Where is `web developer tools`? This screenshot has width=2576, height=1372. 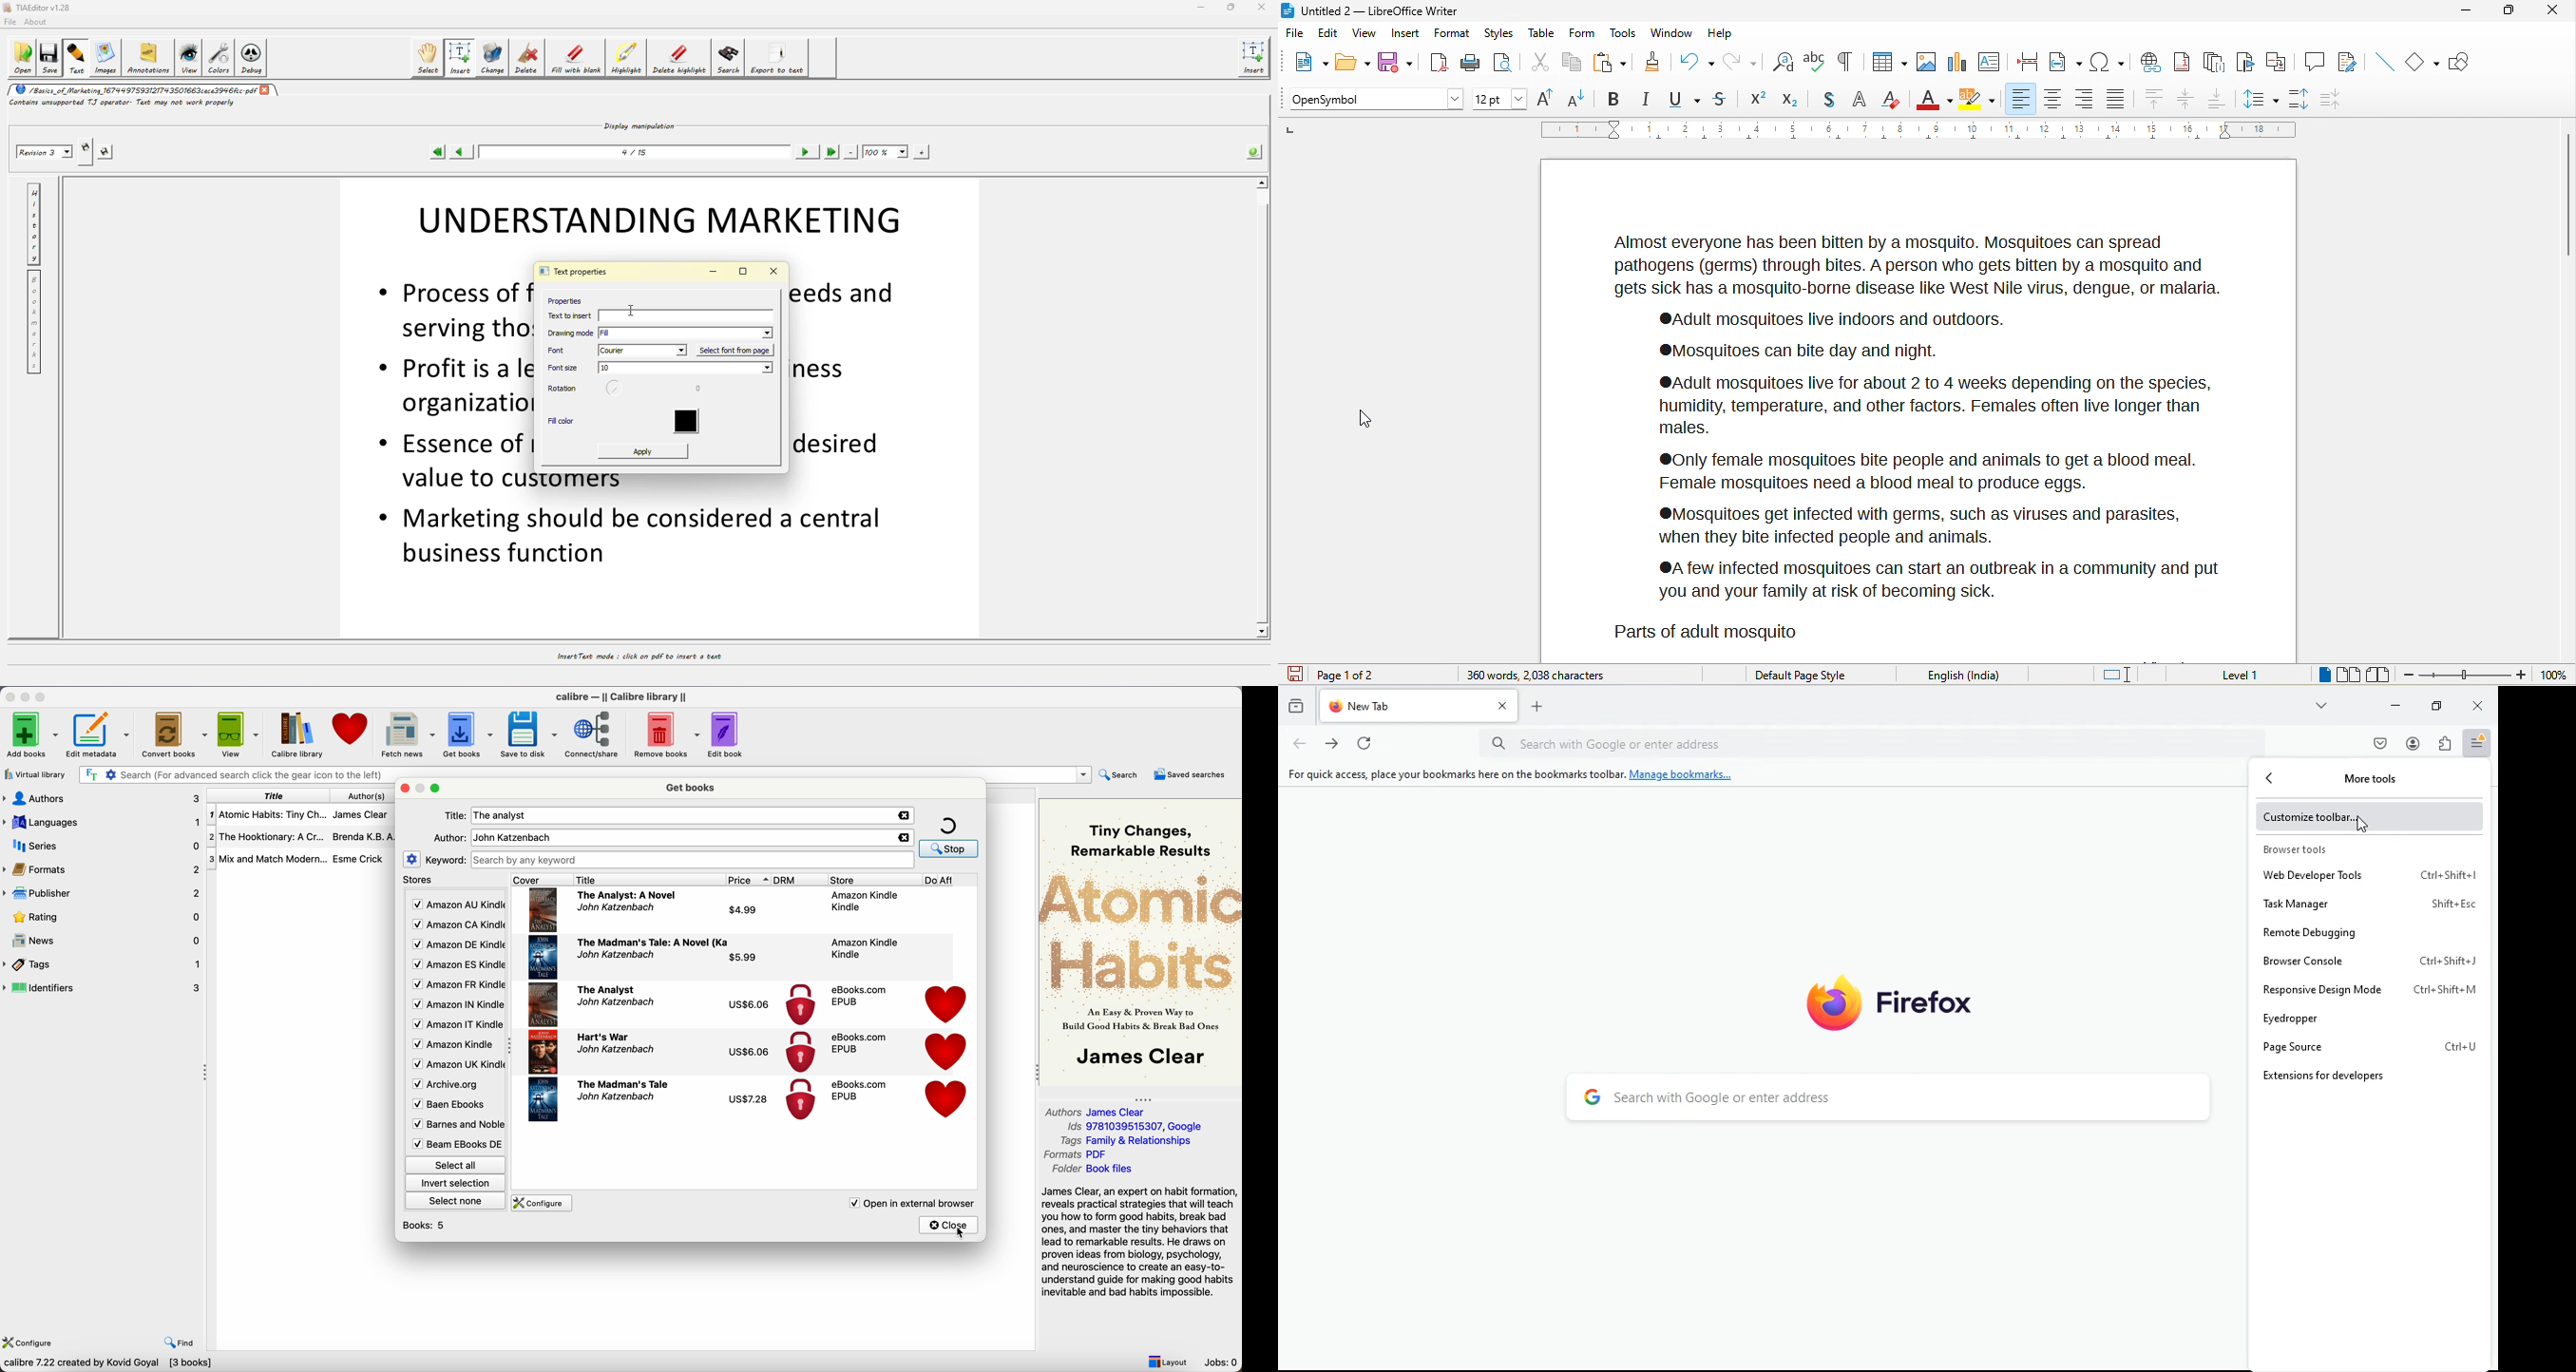 web developer tools is located at coordinates (2371, 875).